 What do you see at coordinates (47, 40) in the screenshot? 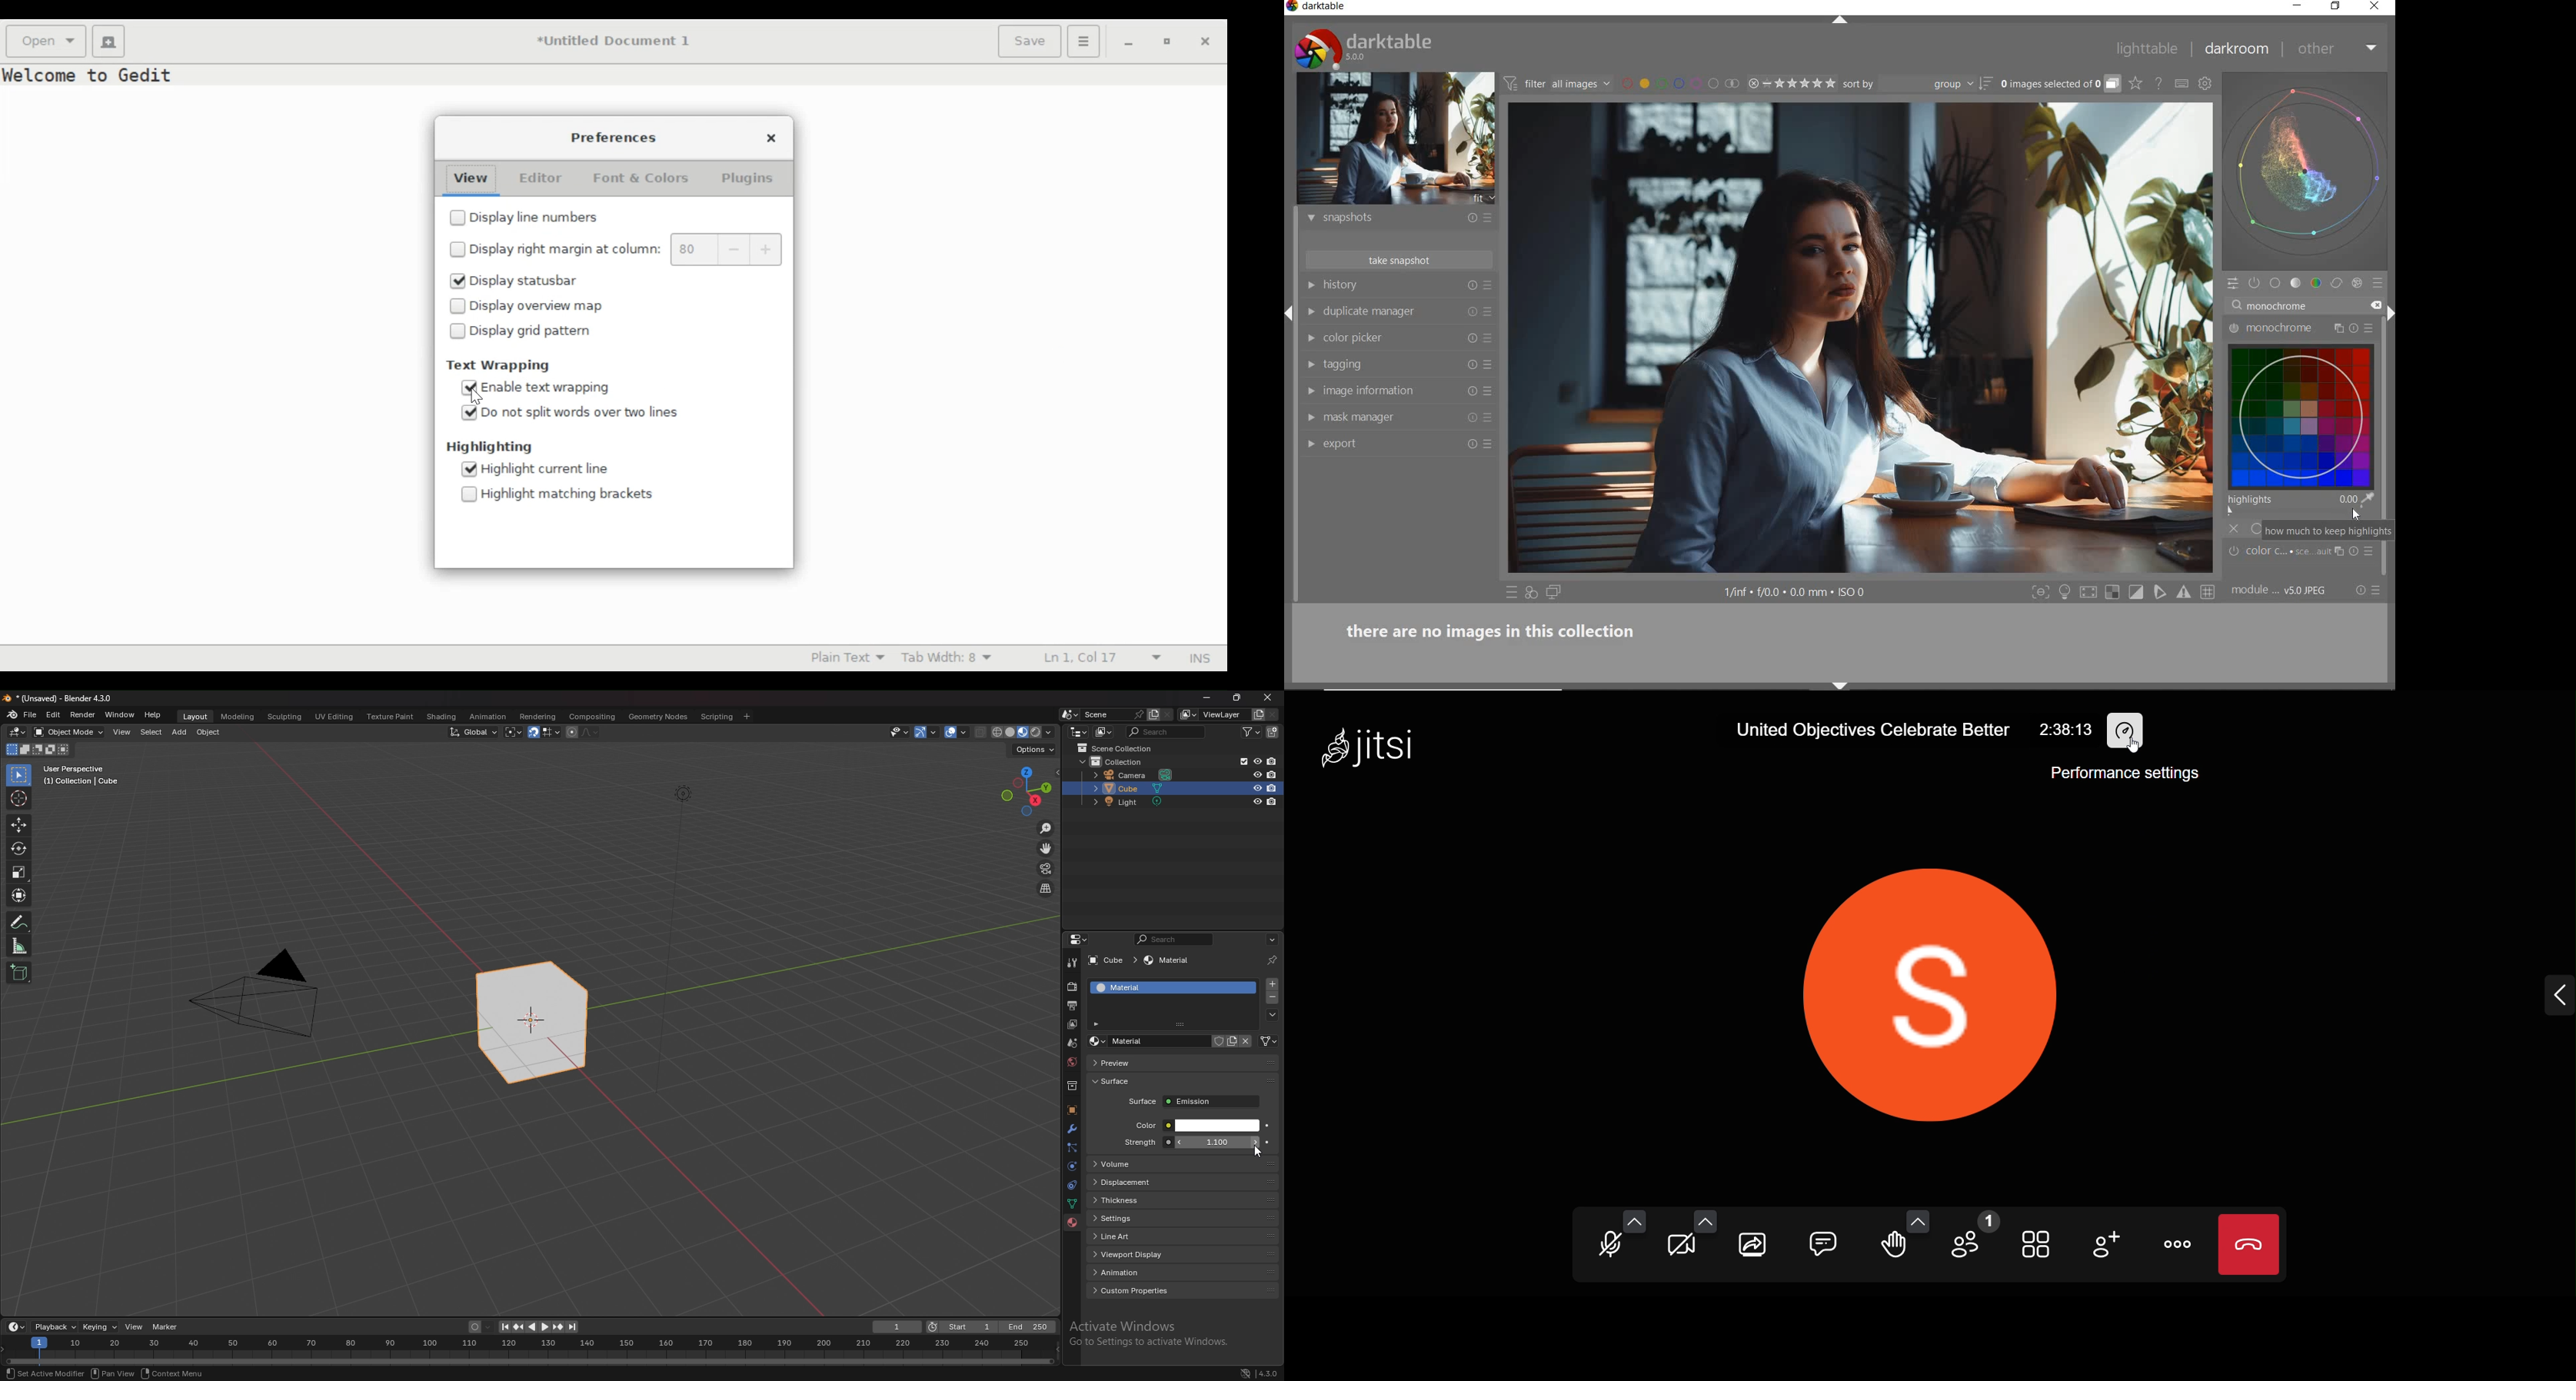
I see `Open` at bounding box center [47, 40].